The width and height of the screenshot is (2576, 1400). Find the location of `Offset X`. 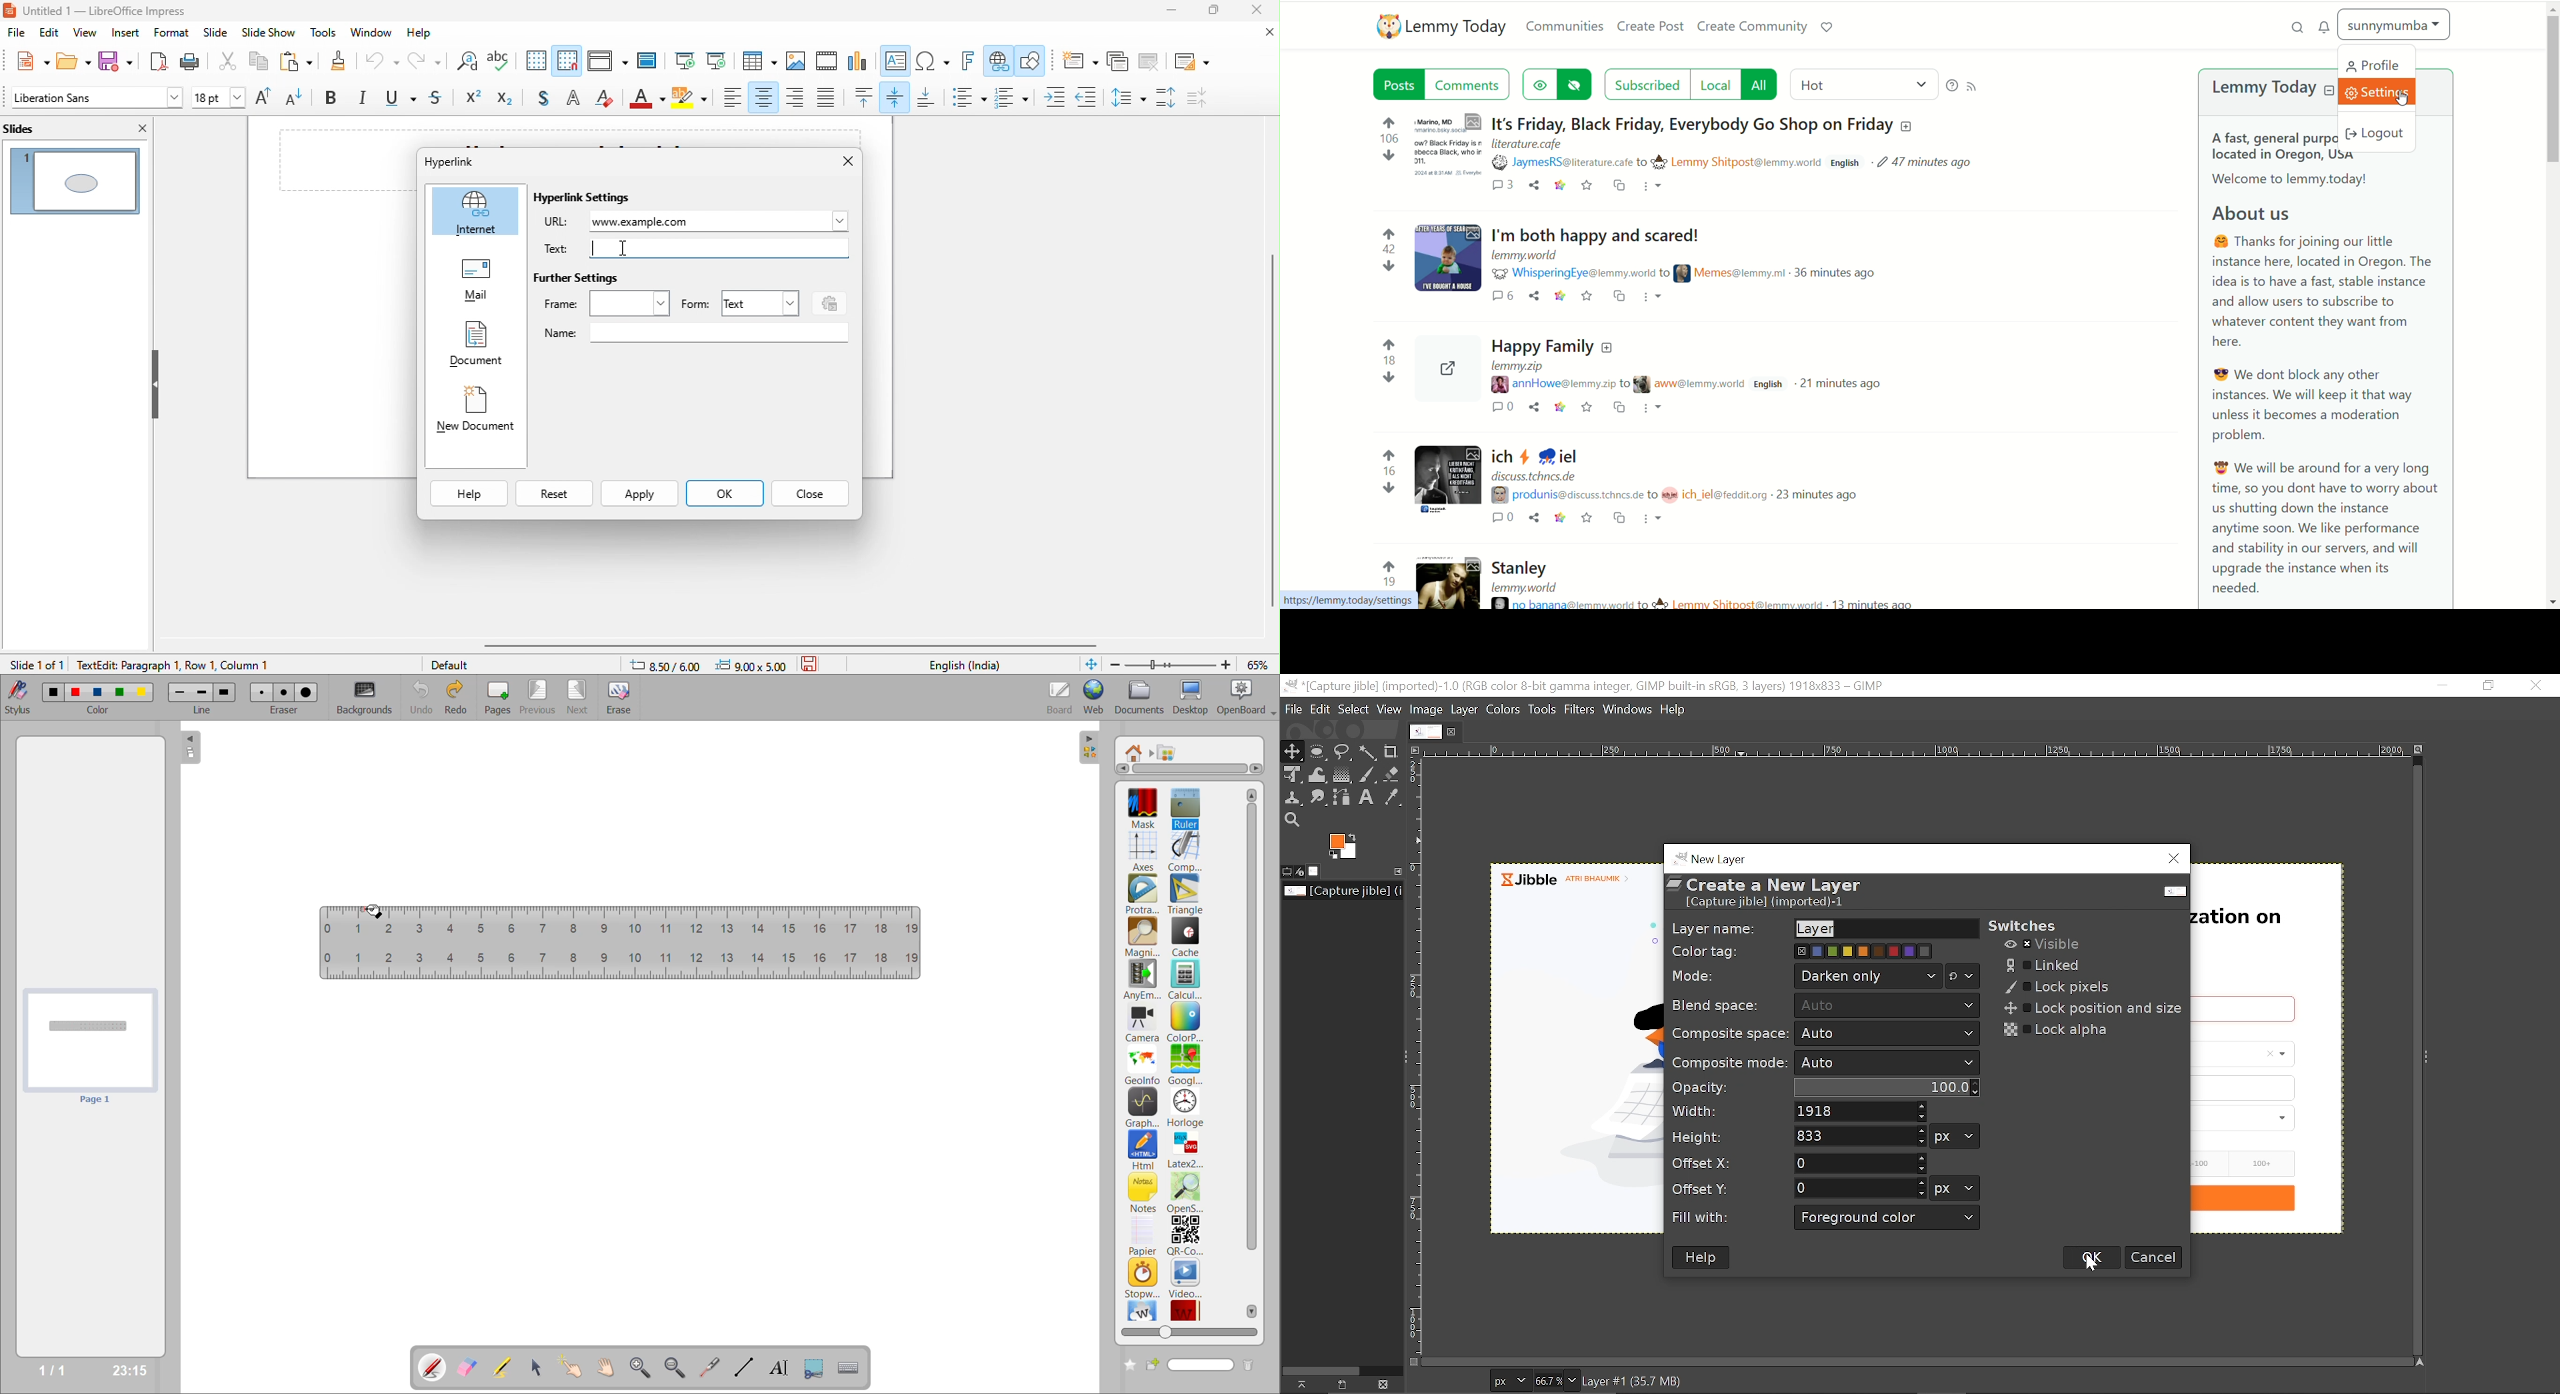

Offset X is located at coordinates (1859, 1164).